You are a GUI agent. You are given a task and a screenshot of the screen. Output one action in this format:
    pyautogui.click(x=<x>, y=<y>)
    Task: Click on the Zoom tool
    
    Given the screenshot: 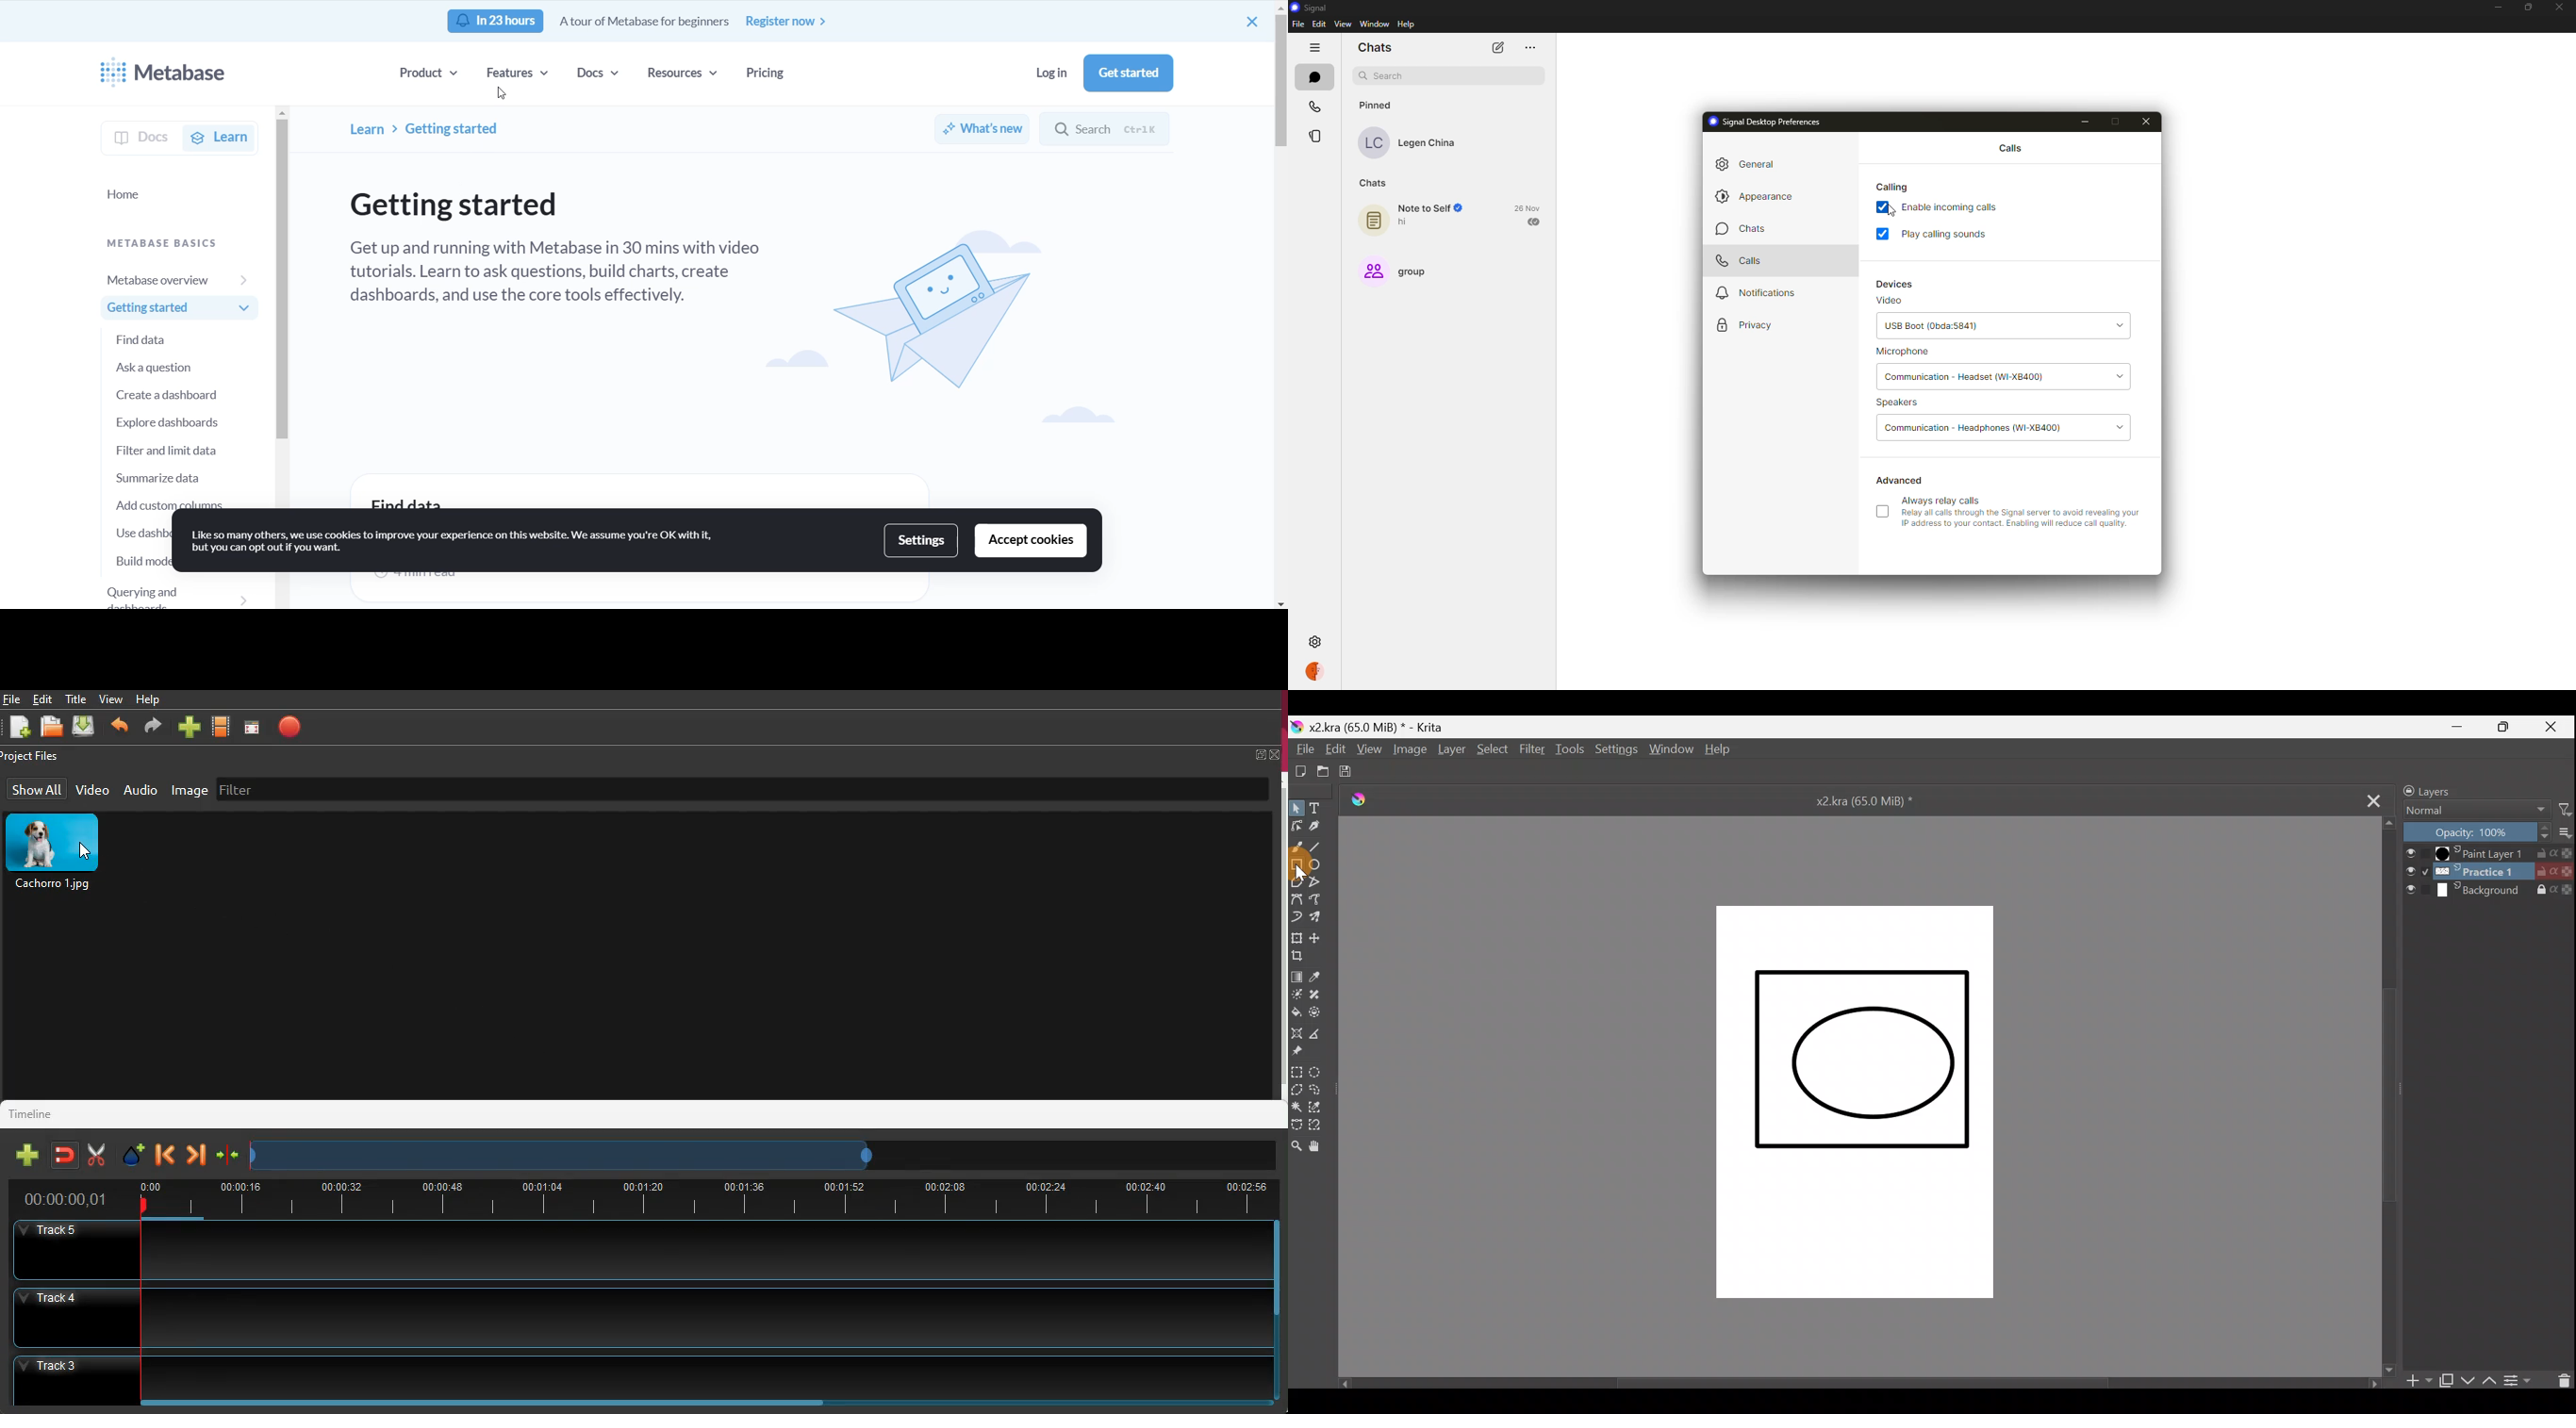 What is the action you would take?
    pyautogui.click(x=1296, y=1144)
    